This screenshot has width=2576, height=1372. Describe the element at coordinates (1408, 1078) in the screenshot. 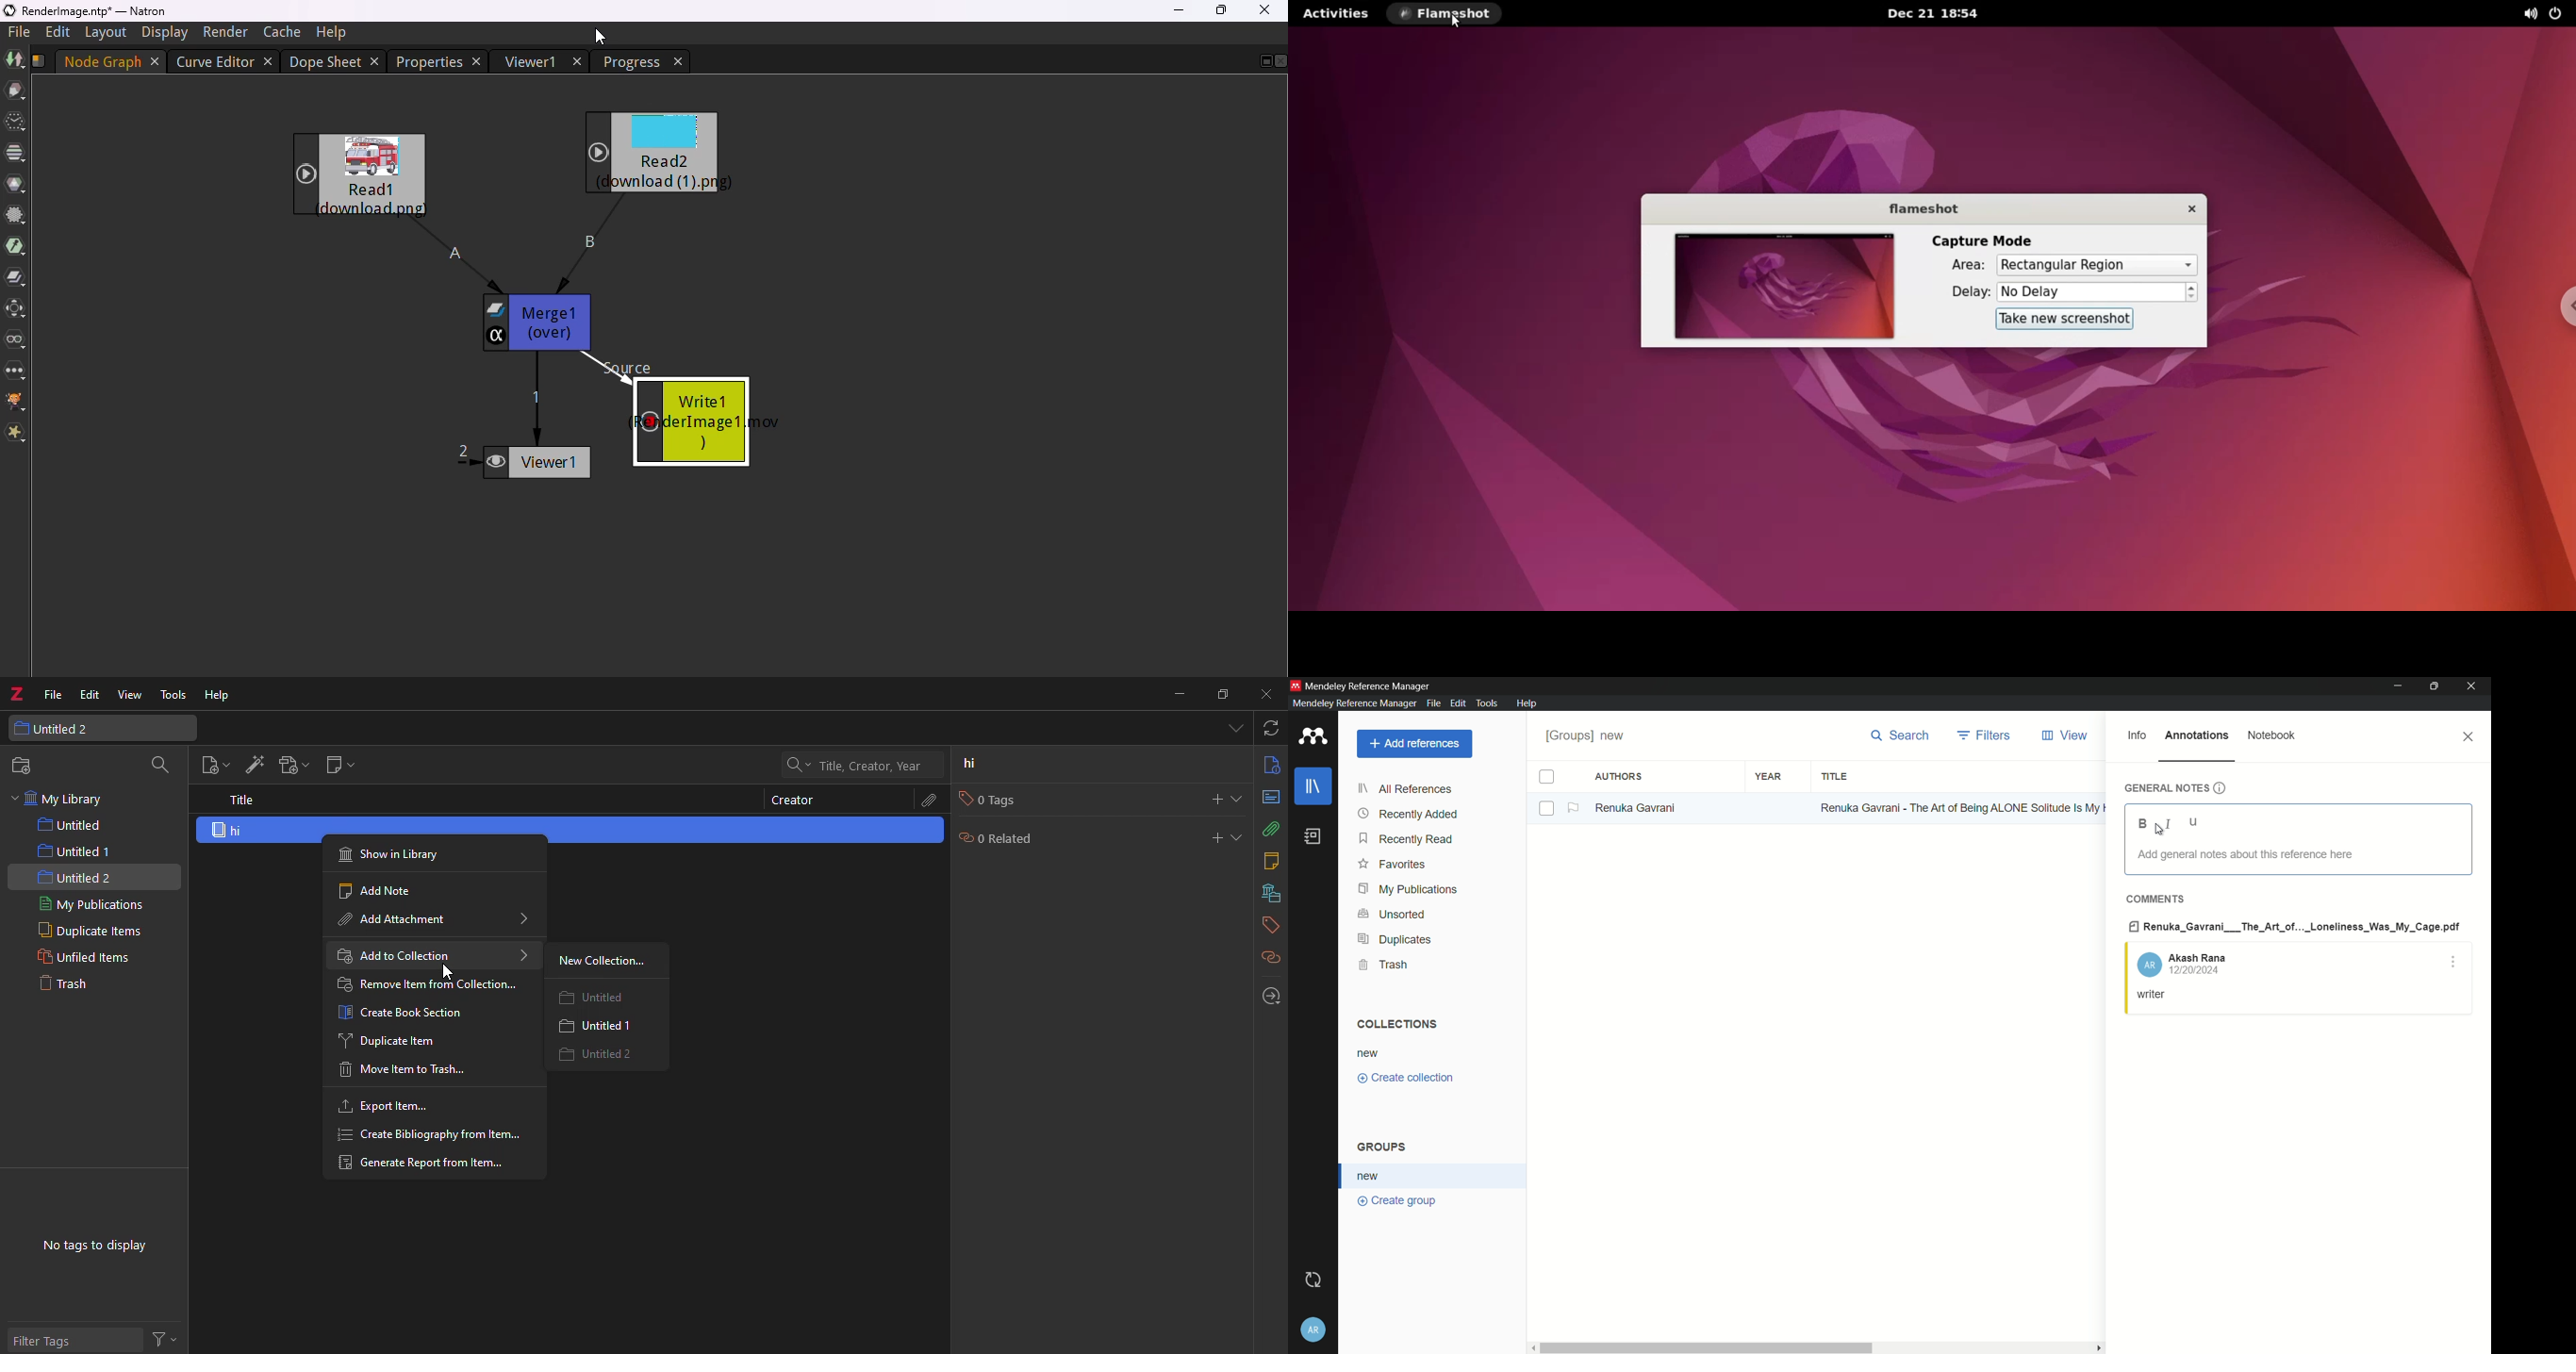

I see `create collection` at that location.